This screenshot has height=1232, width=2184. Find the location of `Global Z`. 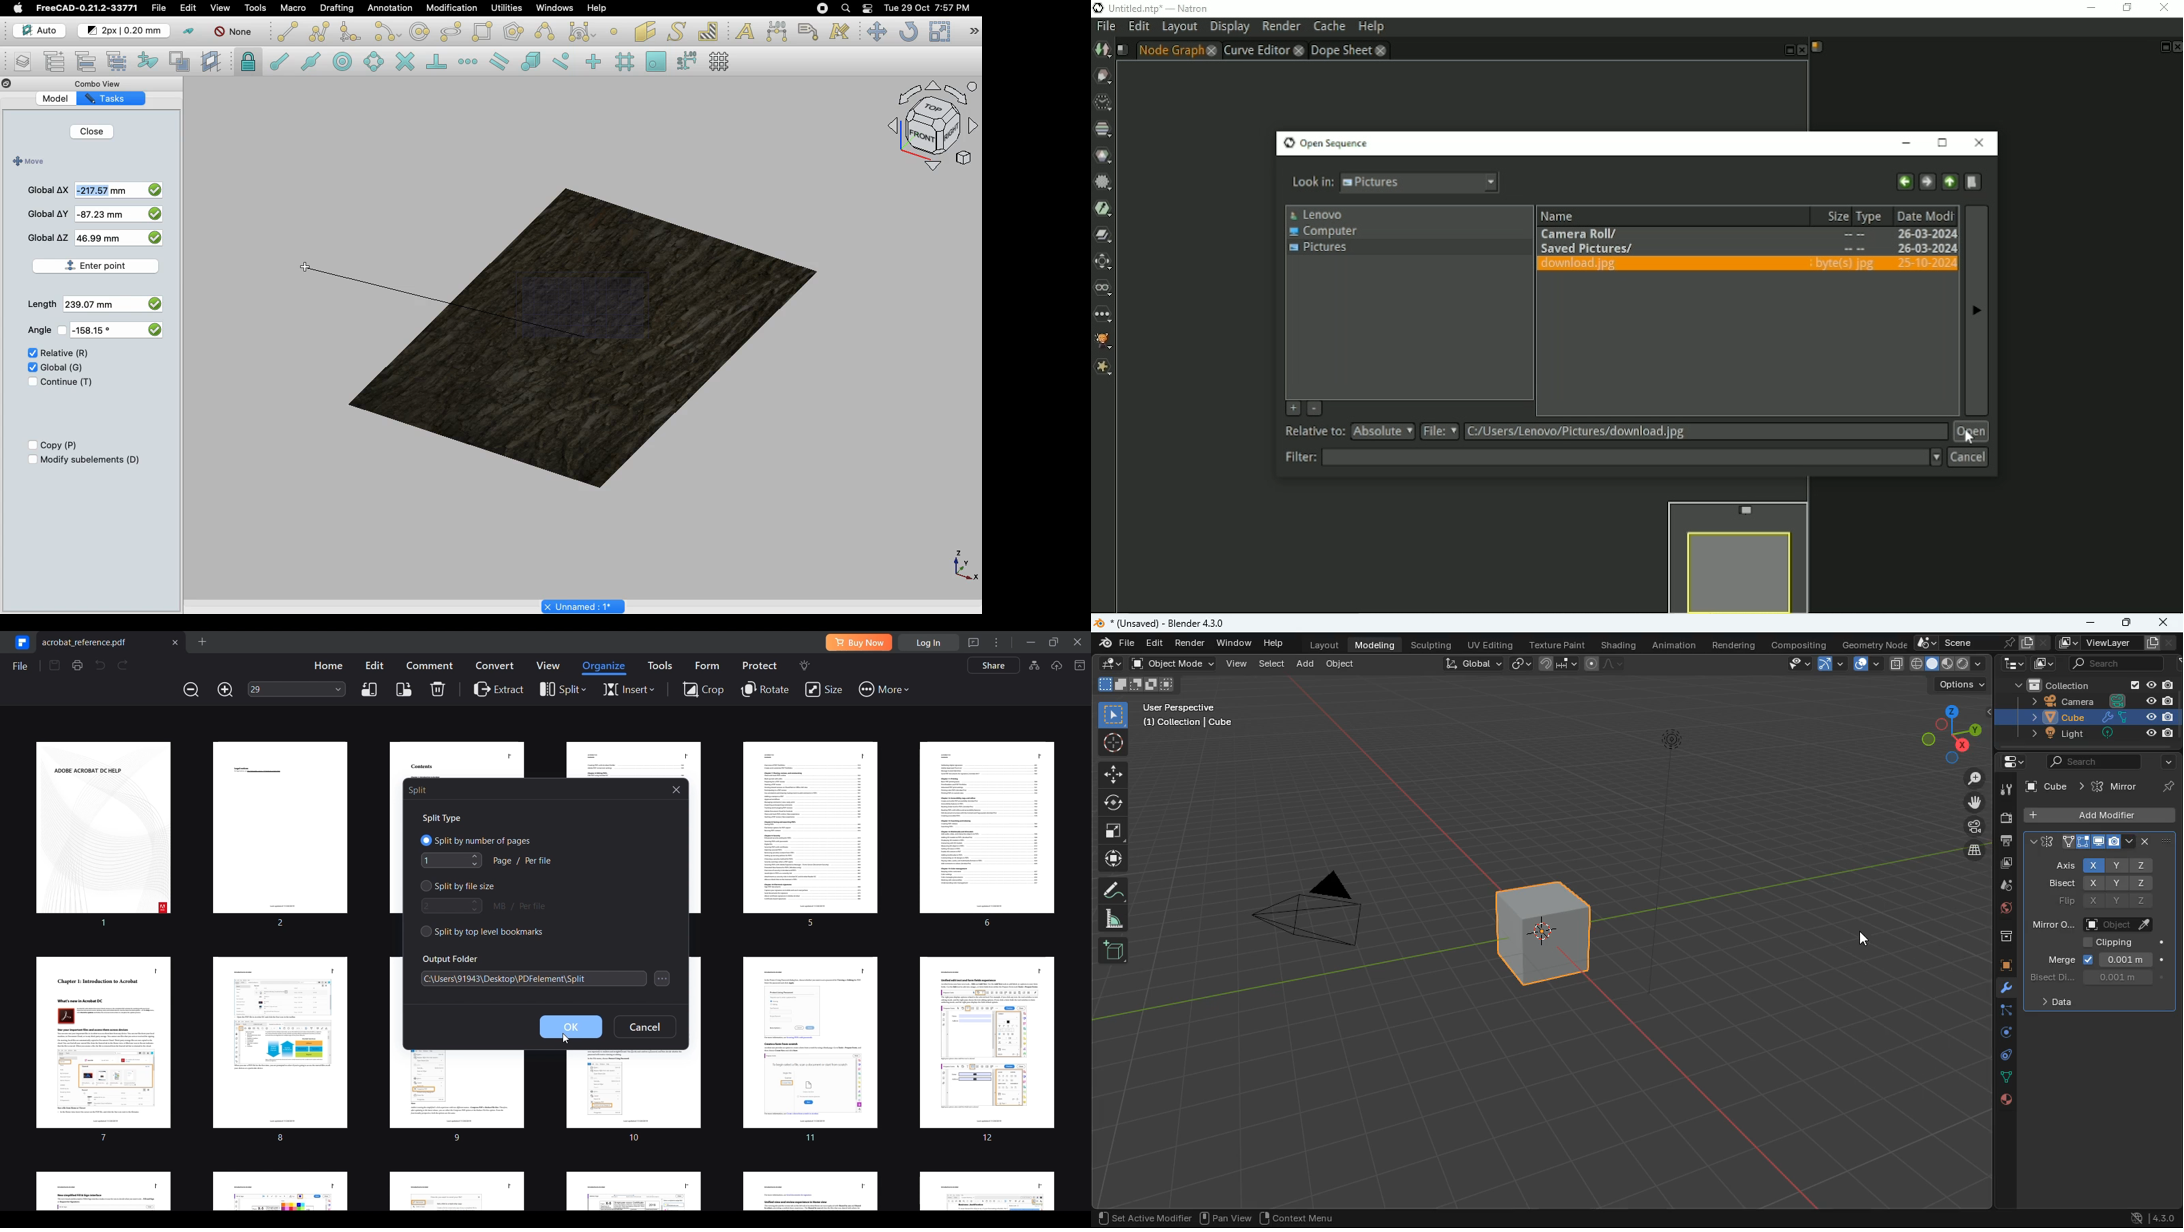

Global Z is located at coordinates (48, 237).